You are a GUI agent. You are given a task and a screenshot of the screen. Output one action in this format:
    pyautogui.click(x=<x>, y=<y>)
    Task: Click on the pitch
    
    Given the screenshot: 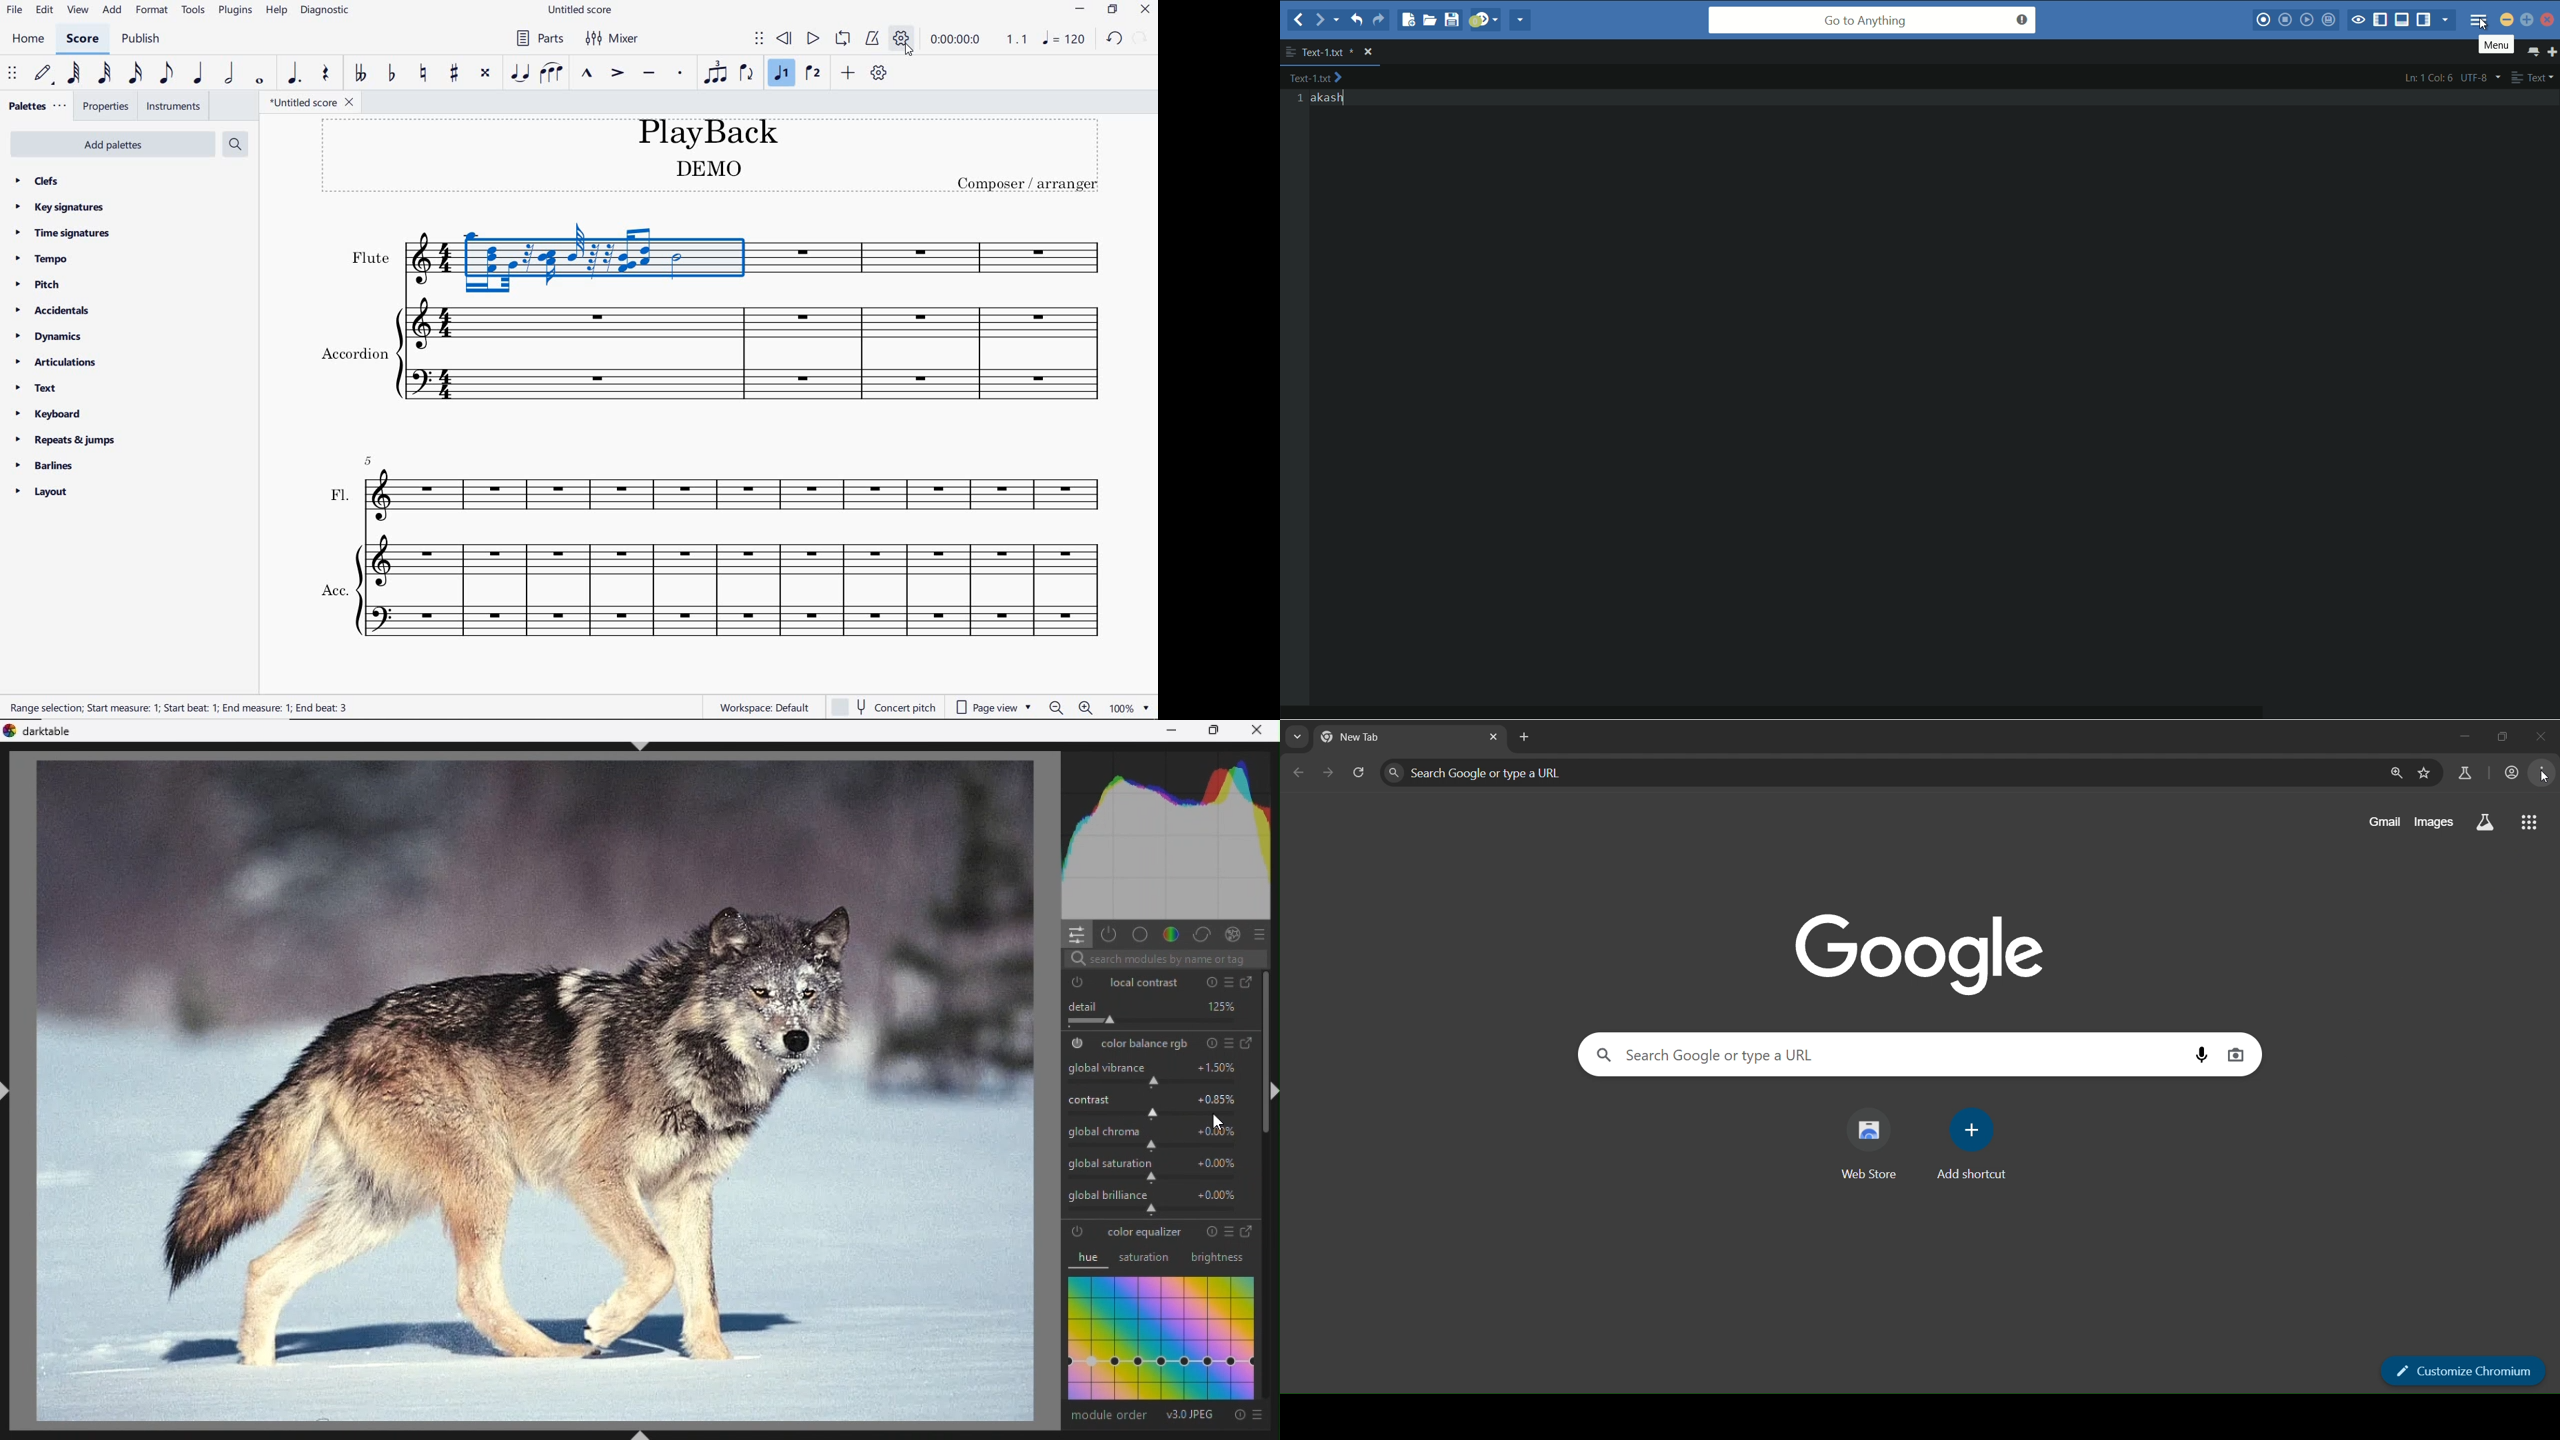 What is the action you would take?
    pyautogui.click(x=38, y=283)
    